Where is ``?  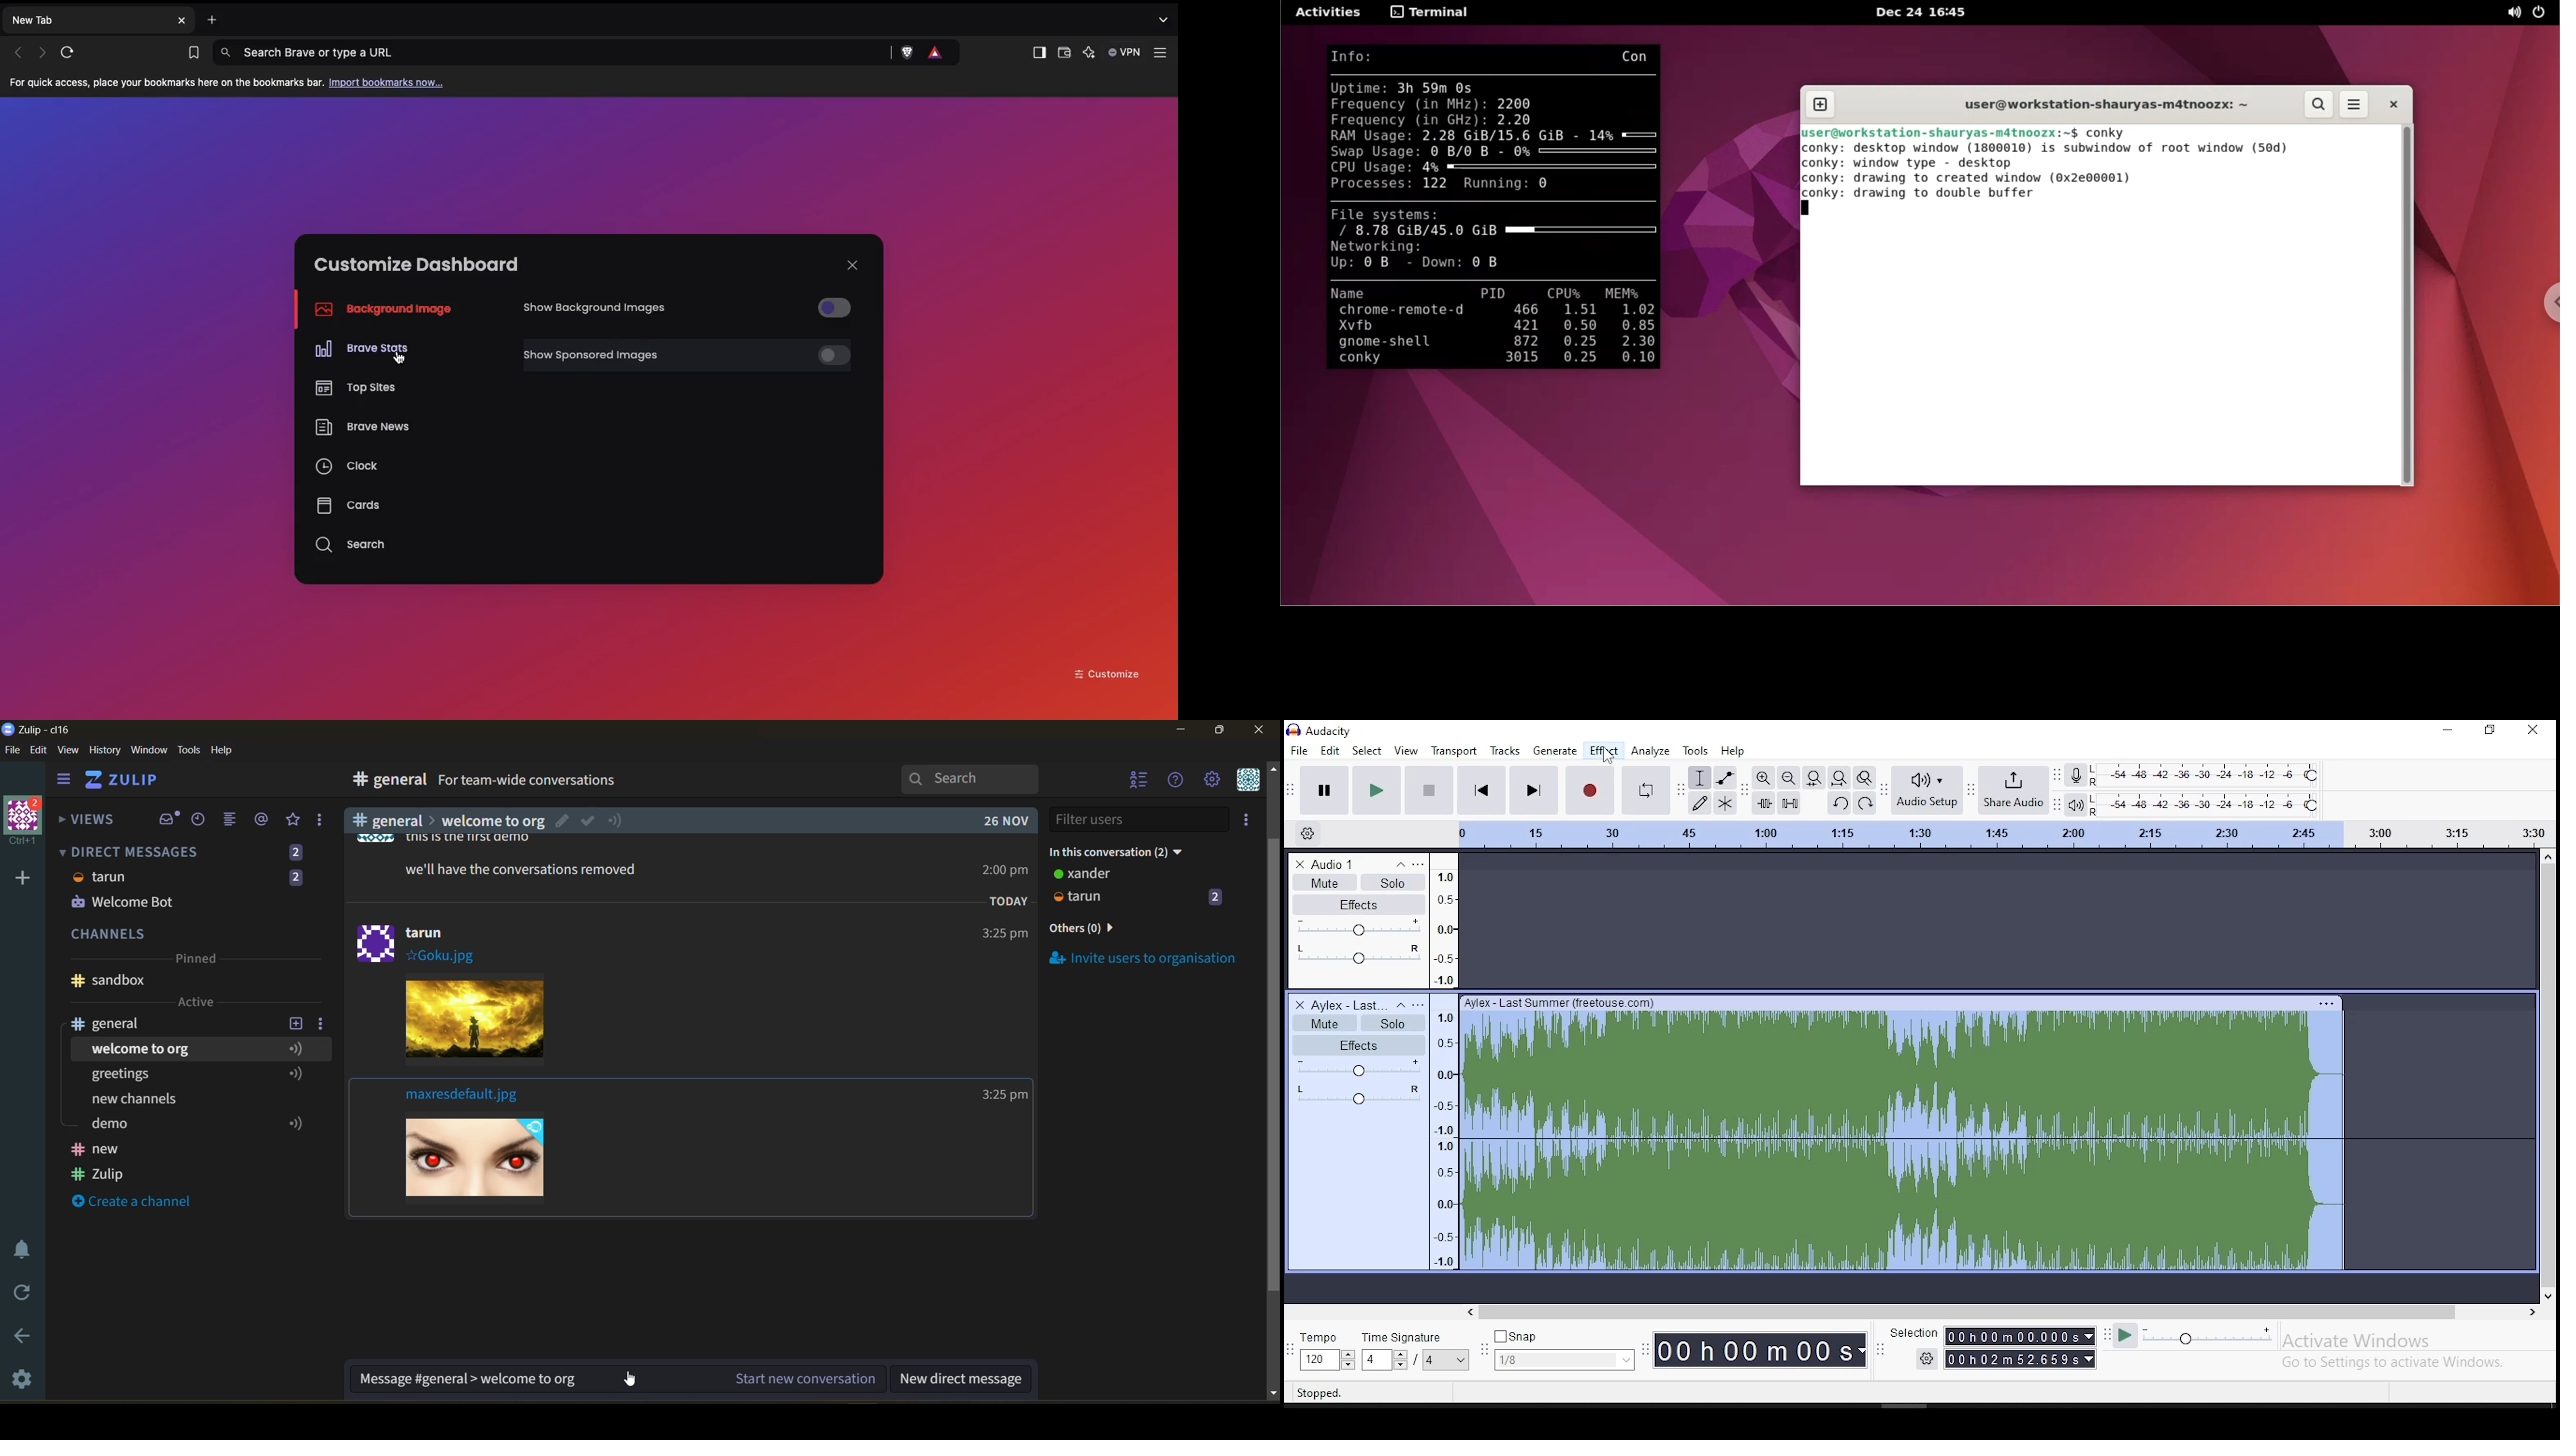  is located at coordinates (1003, 1096).